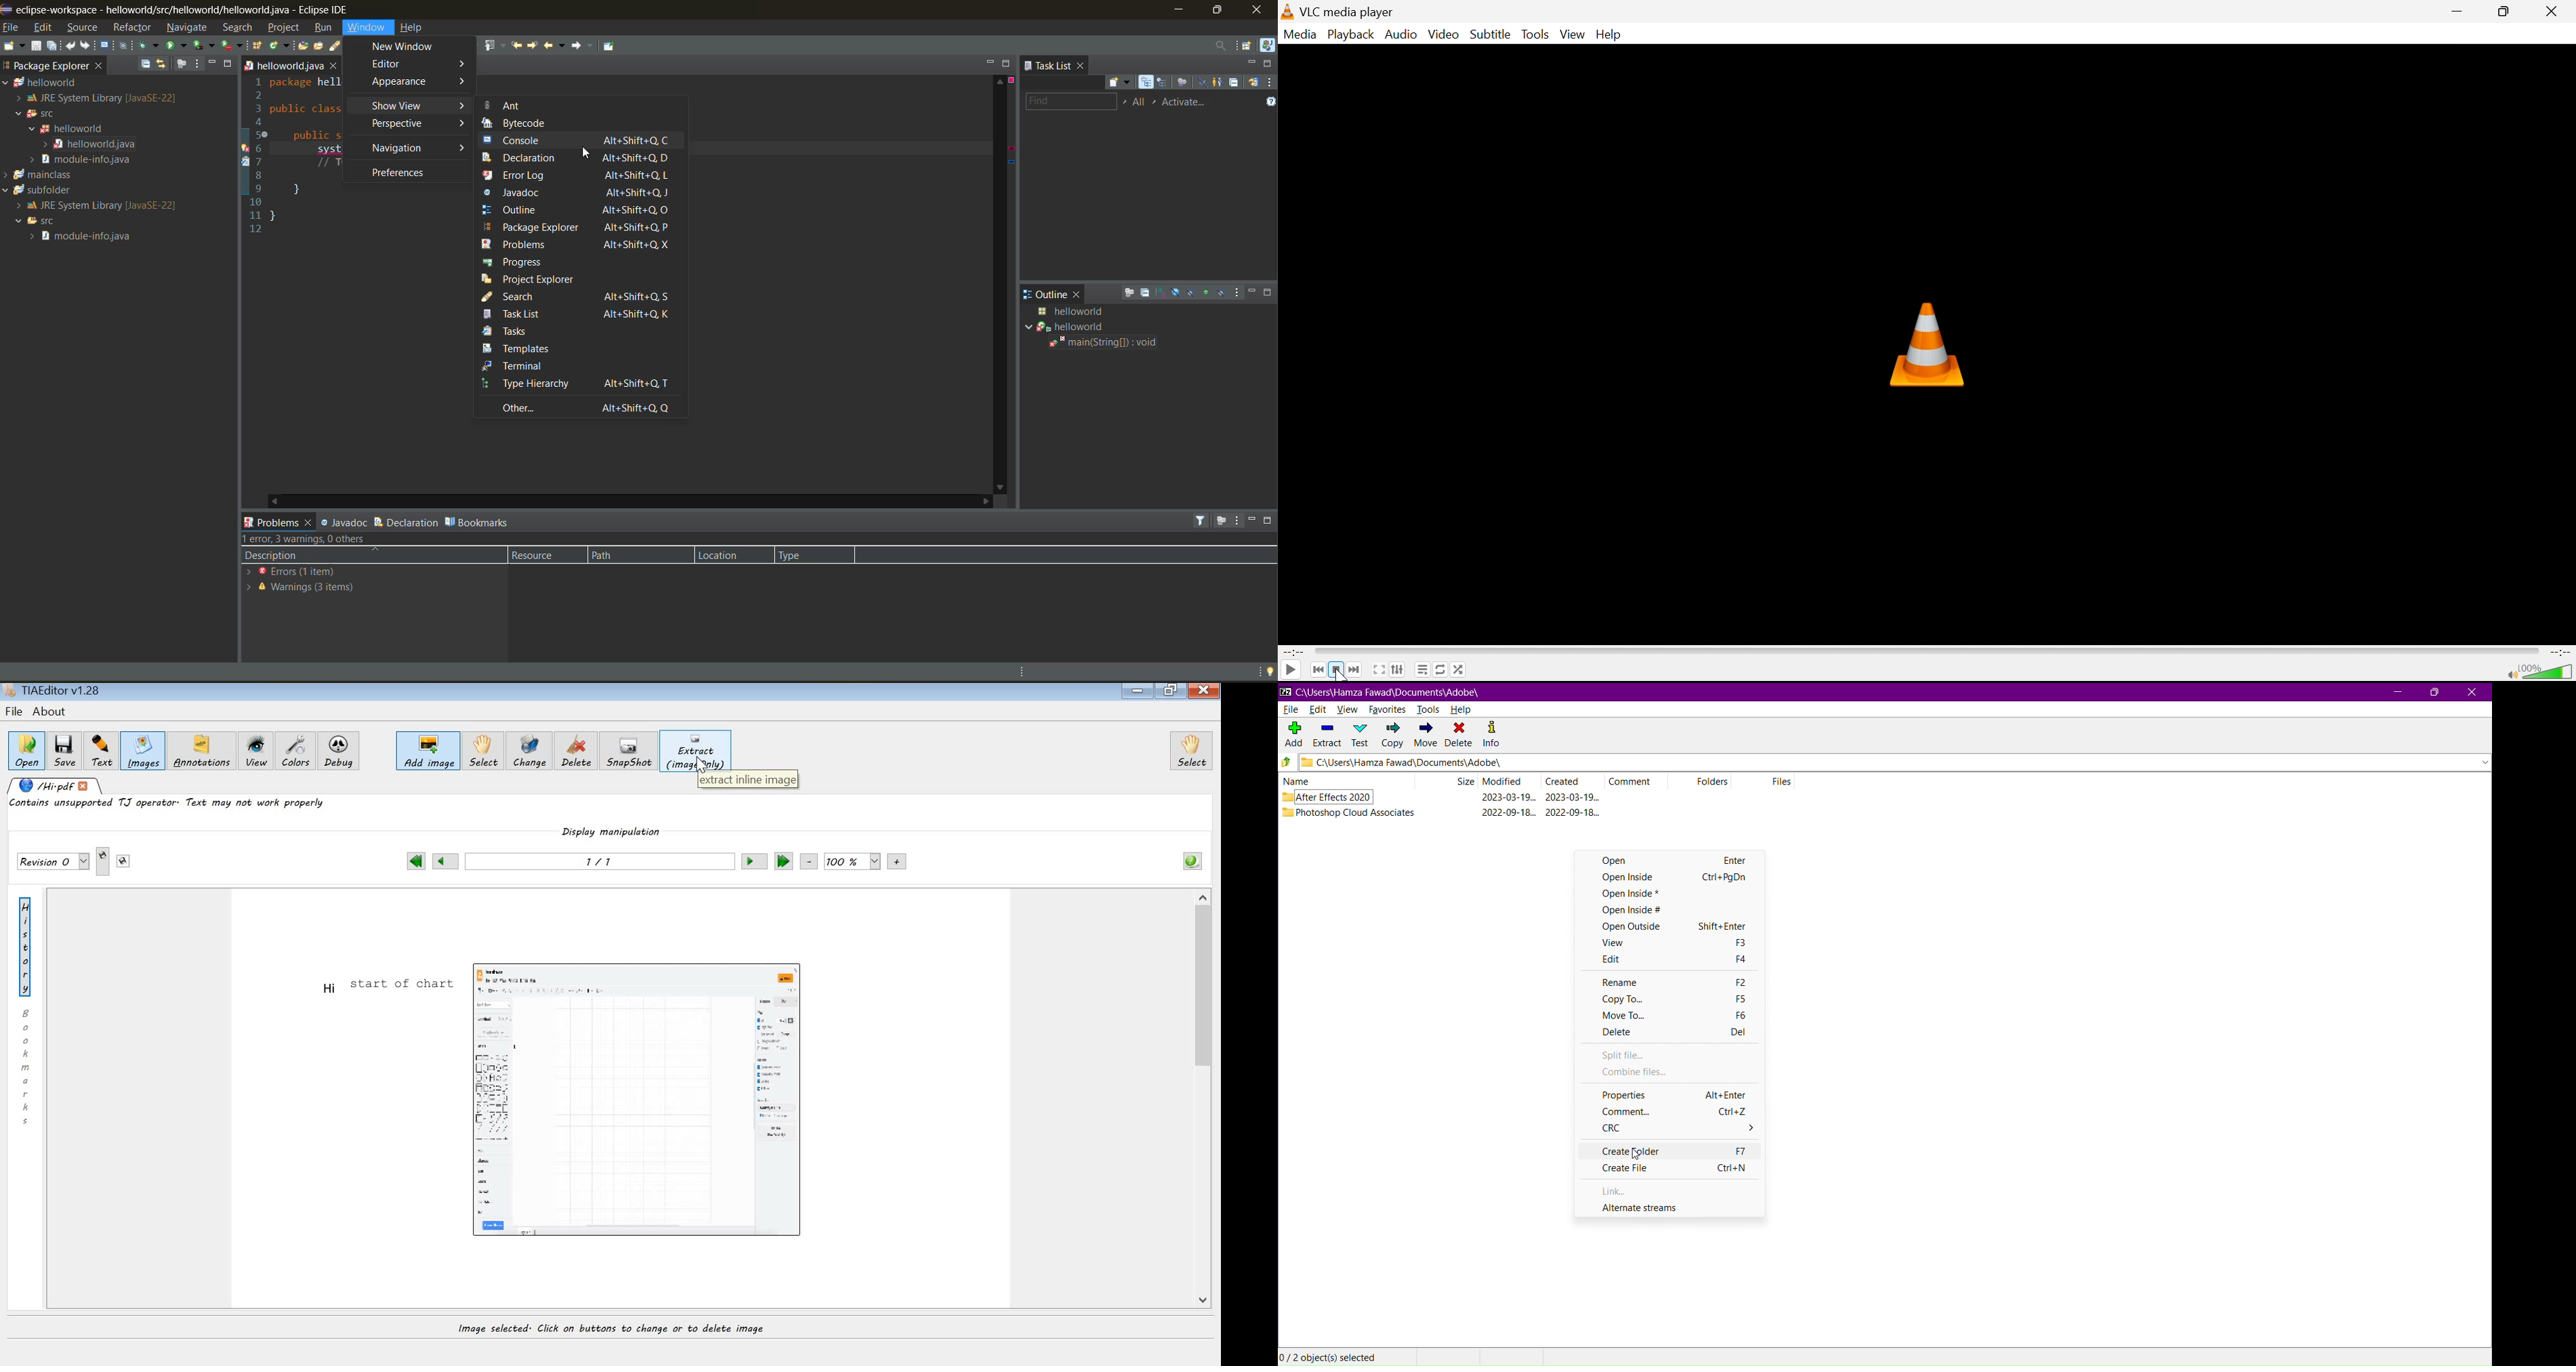 This screenshot has width=2576, height=1372. Describe the element at coordinates (1079, 293) in the screenshot. I see `close` at that location.